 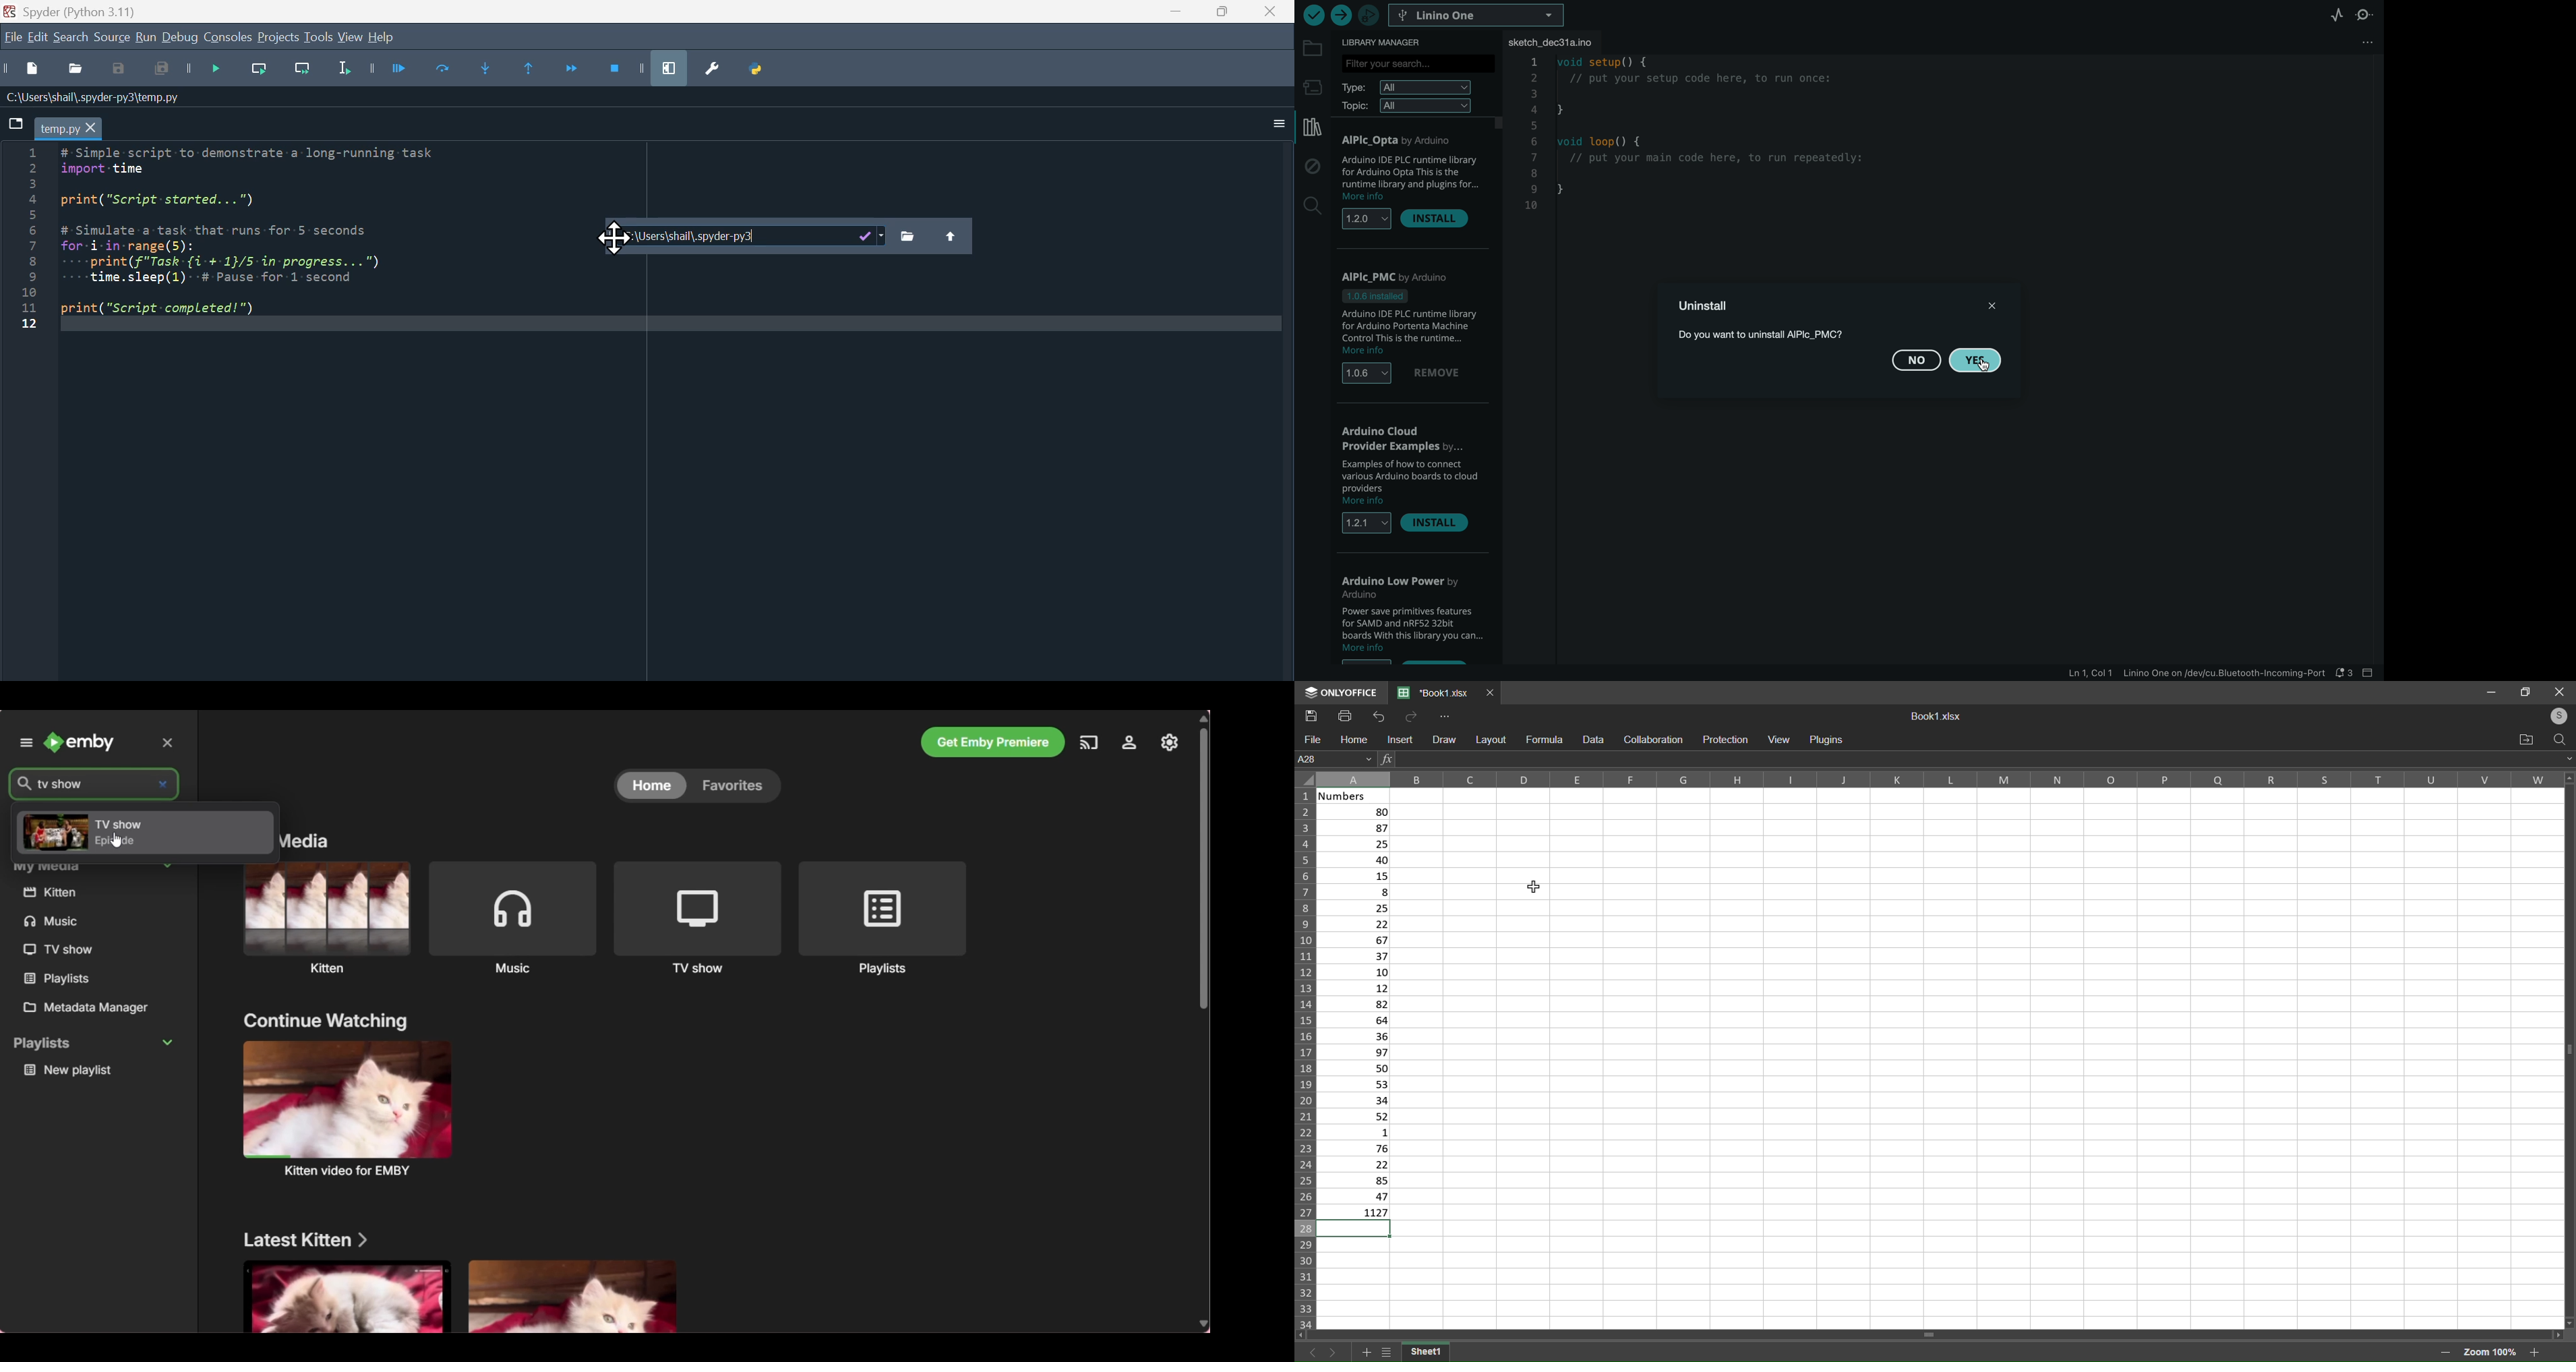 I want to click on search, so click(x=71, y=38).